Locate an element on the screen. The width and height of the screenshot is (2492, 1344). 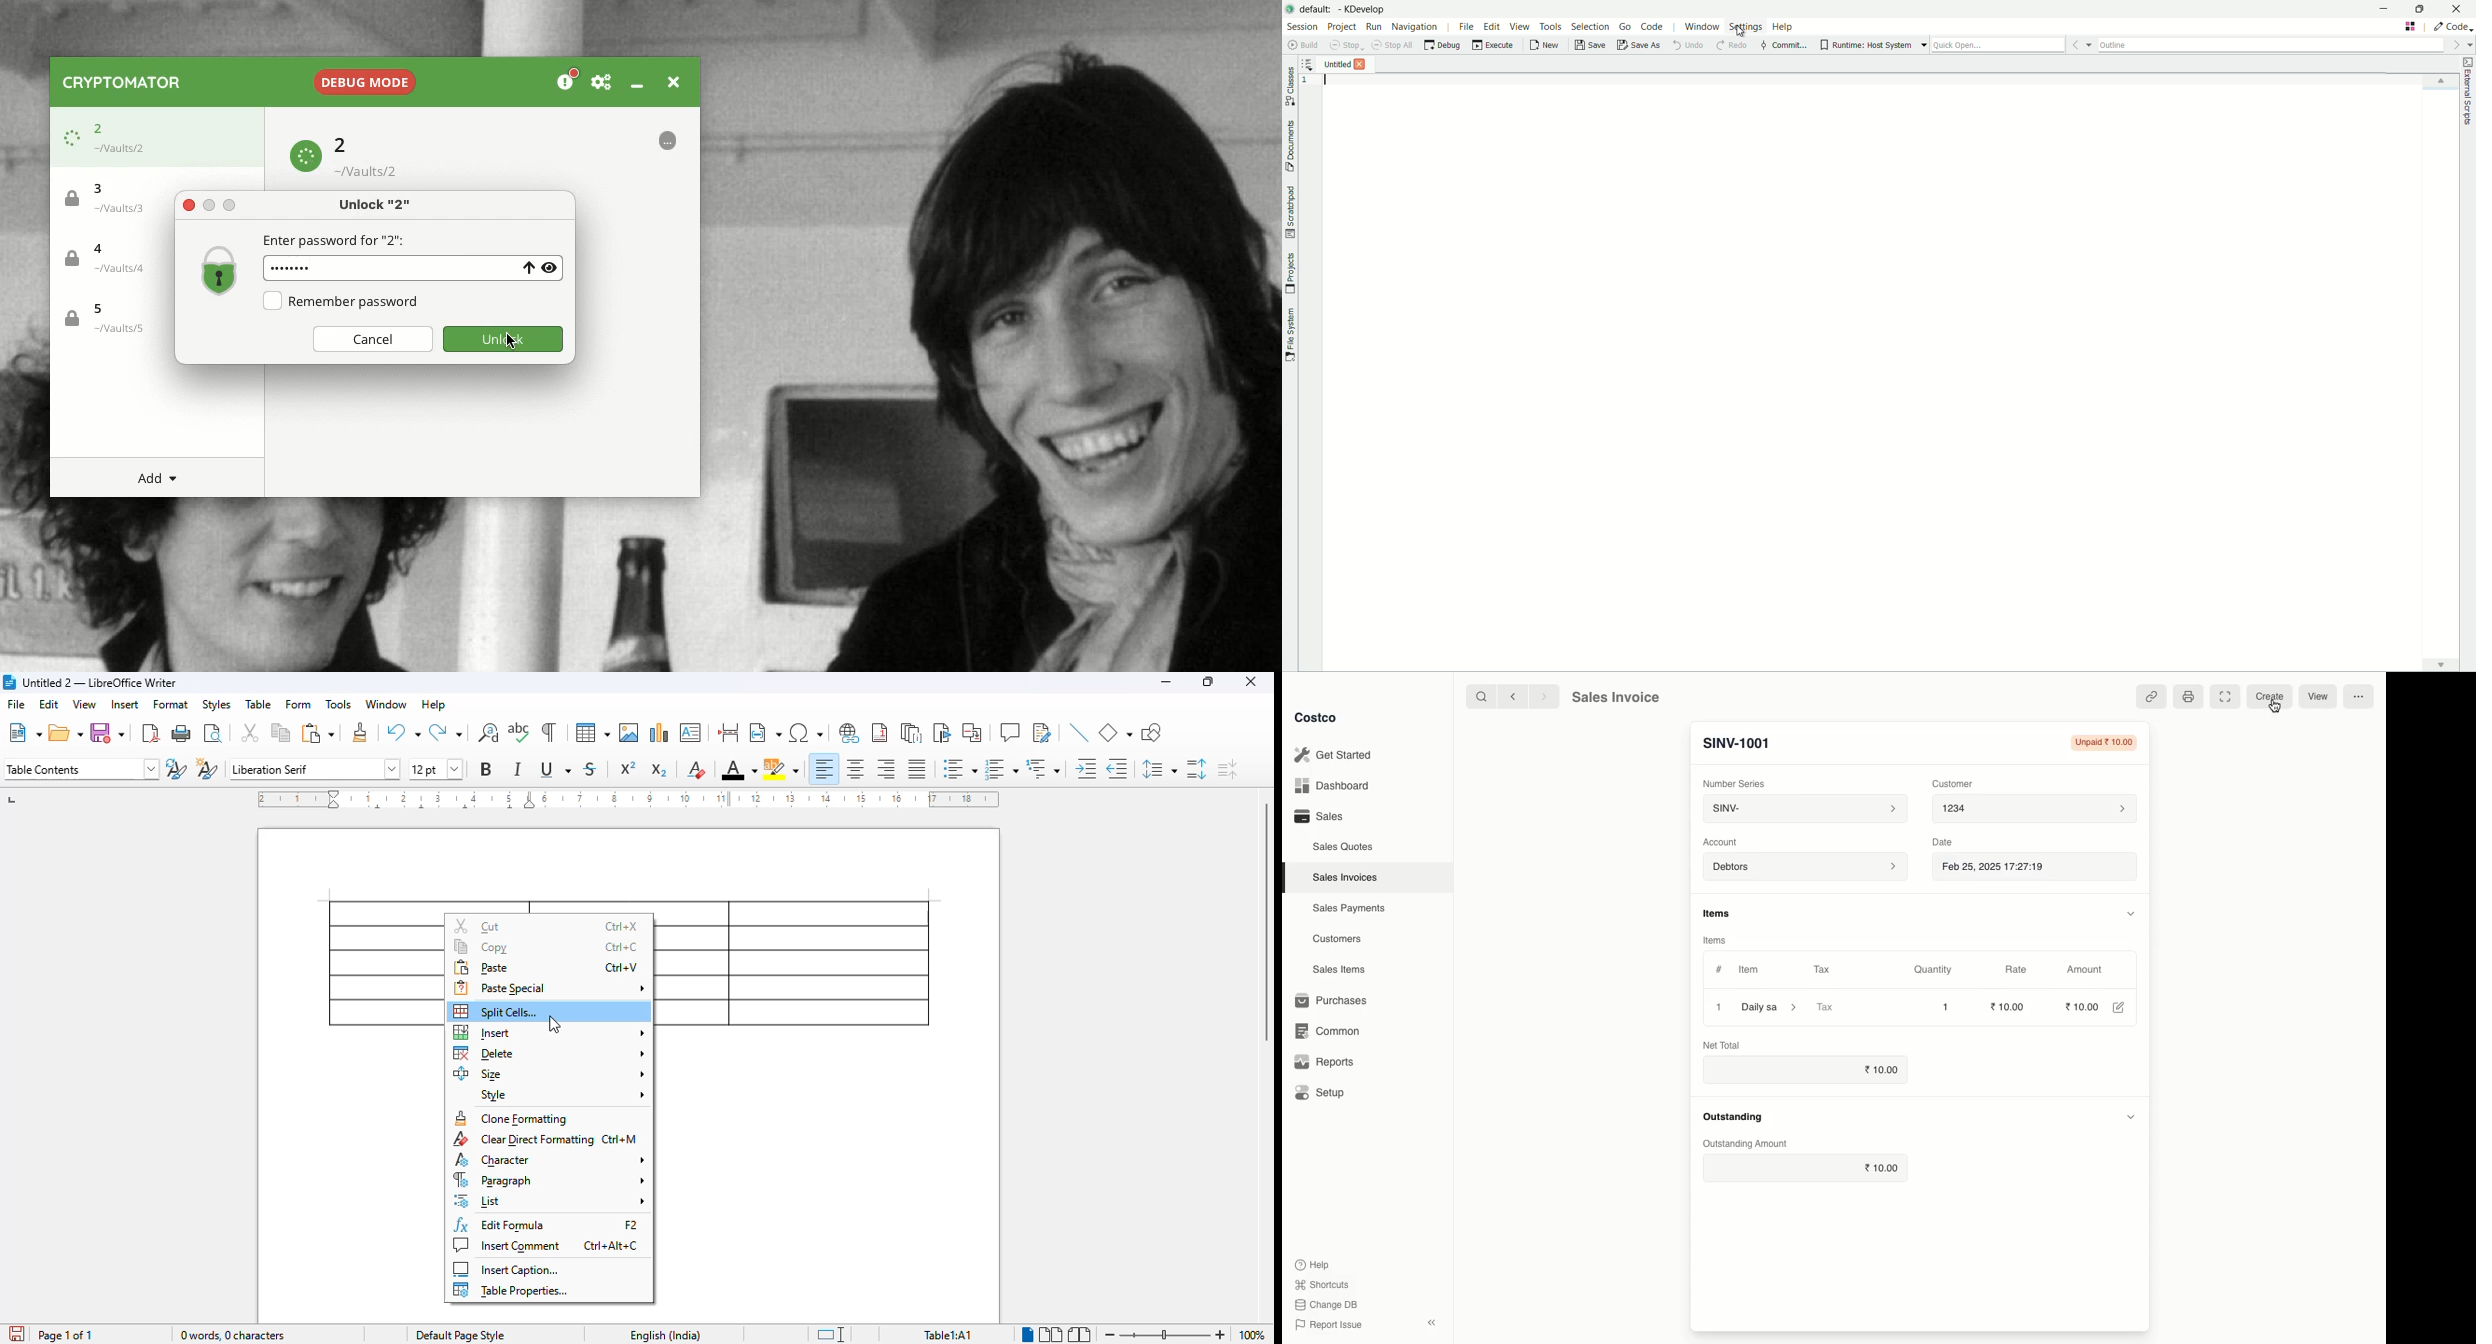
Reports is located at coordinates (1324, 1063).